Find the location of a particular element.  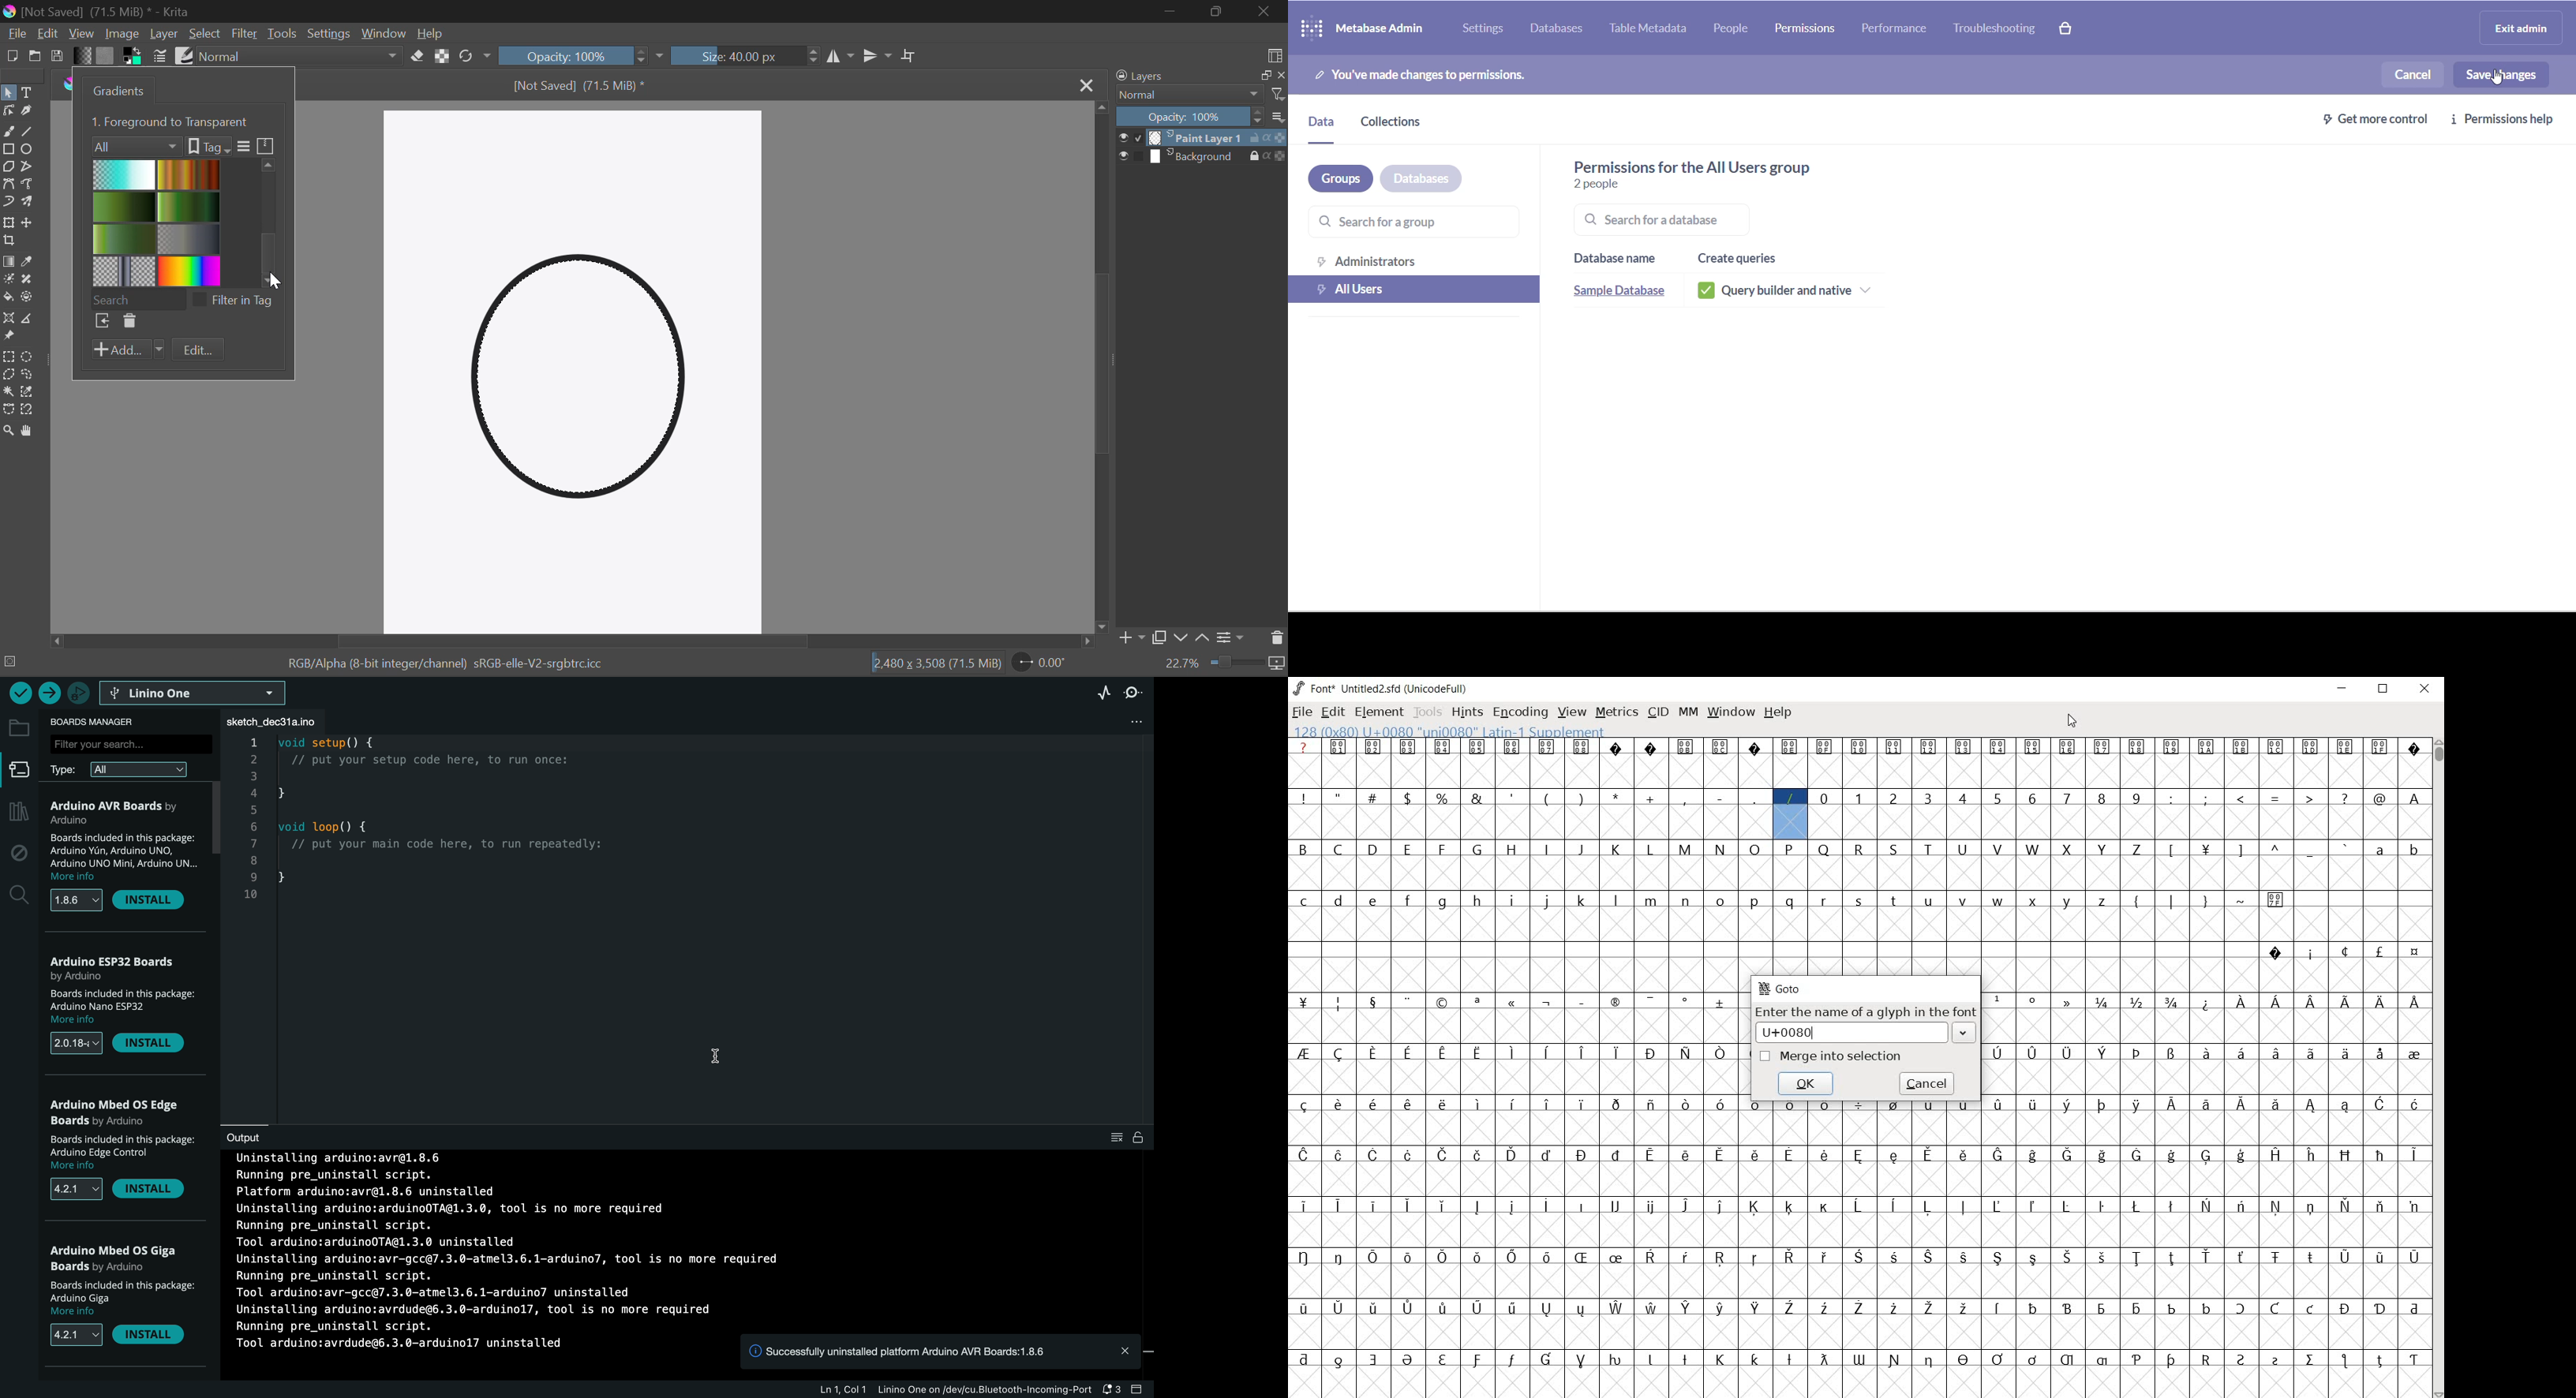

Normal is located at coordinates (1189, 95).